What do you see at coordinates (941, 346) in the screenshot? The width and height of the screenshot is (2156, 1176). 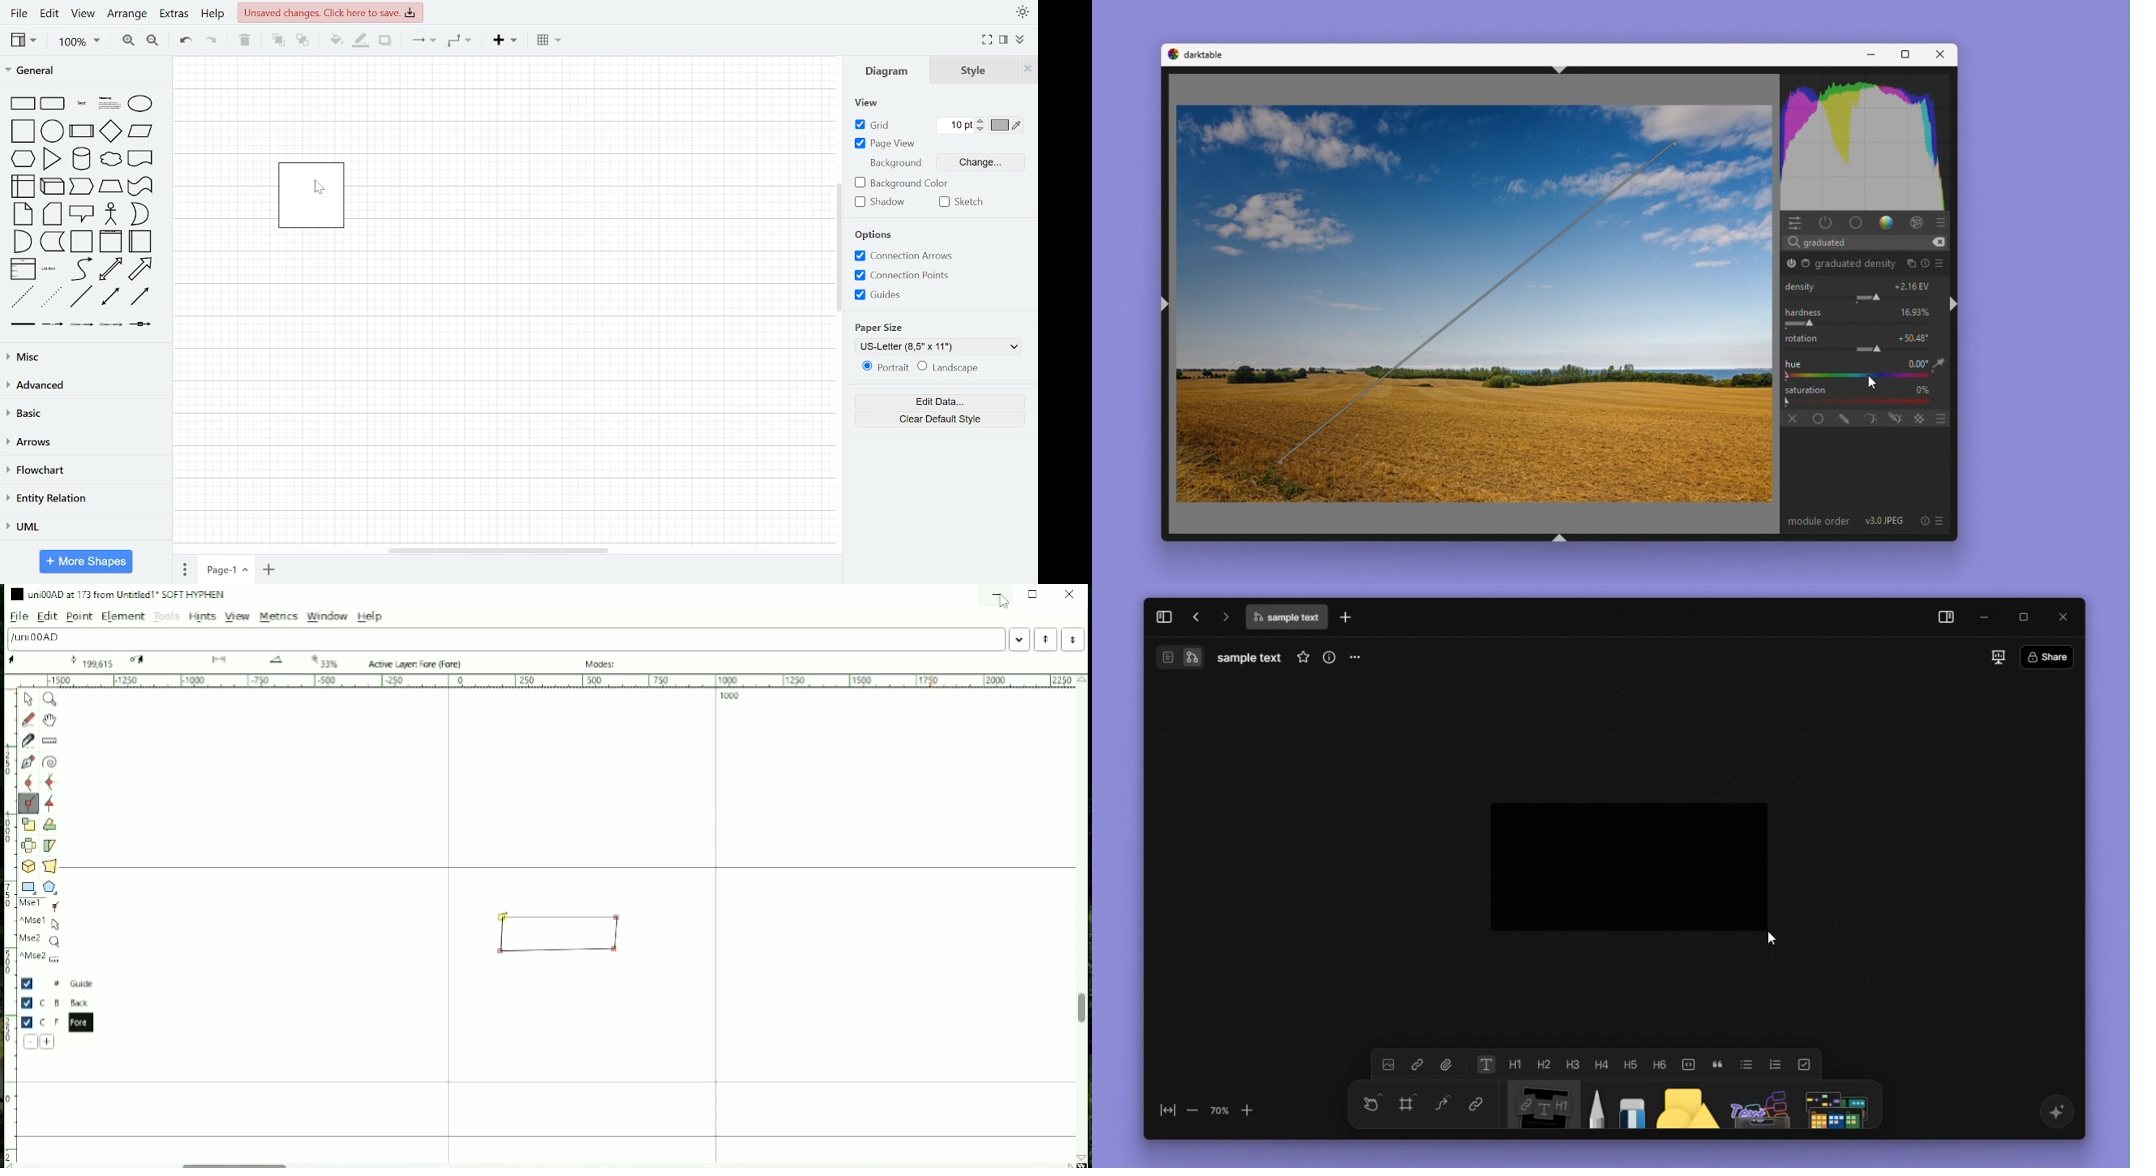 I see `current paper style` at bounding box center [941, 346].